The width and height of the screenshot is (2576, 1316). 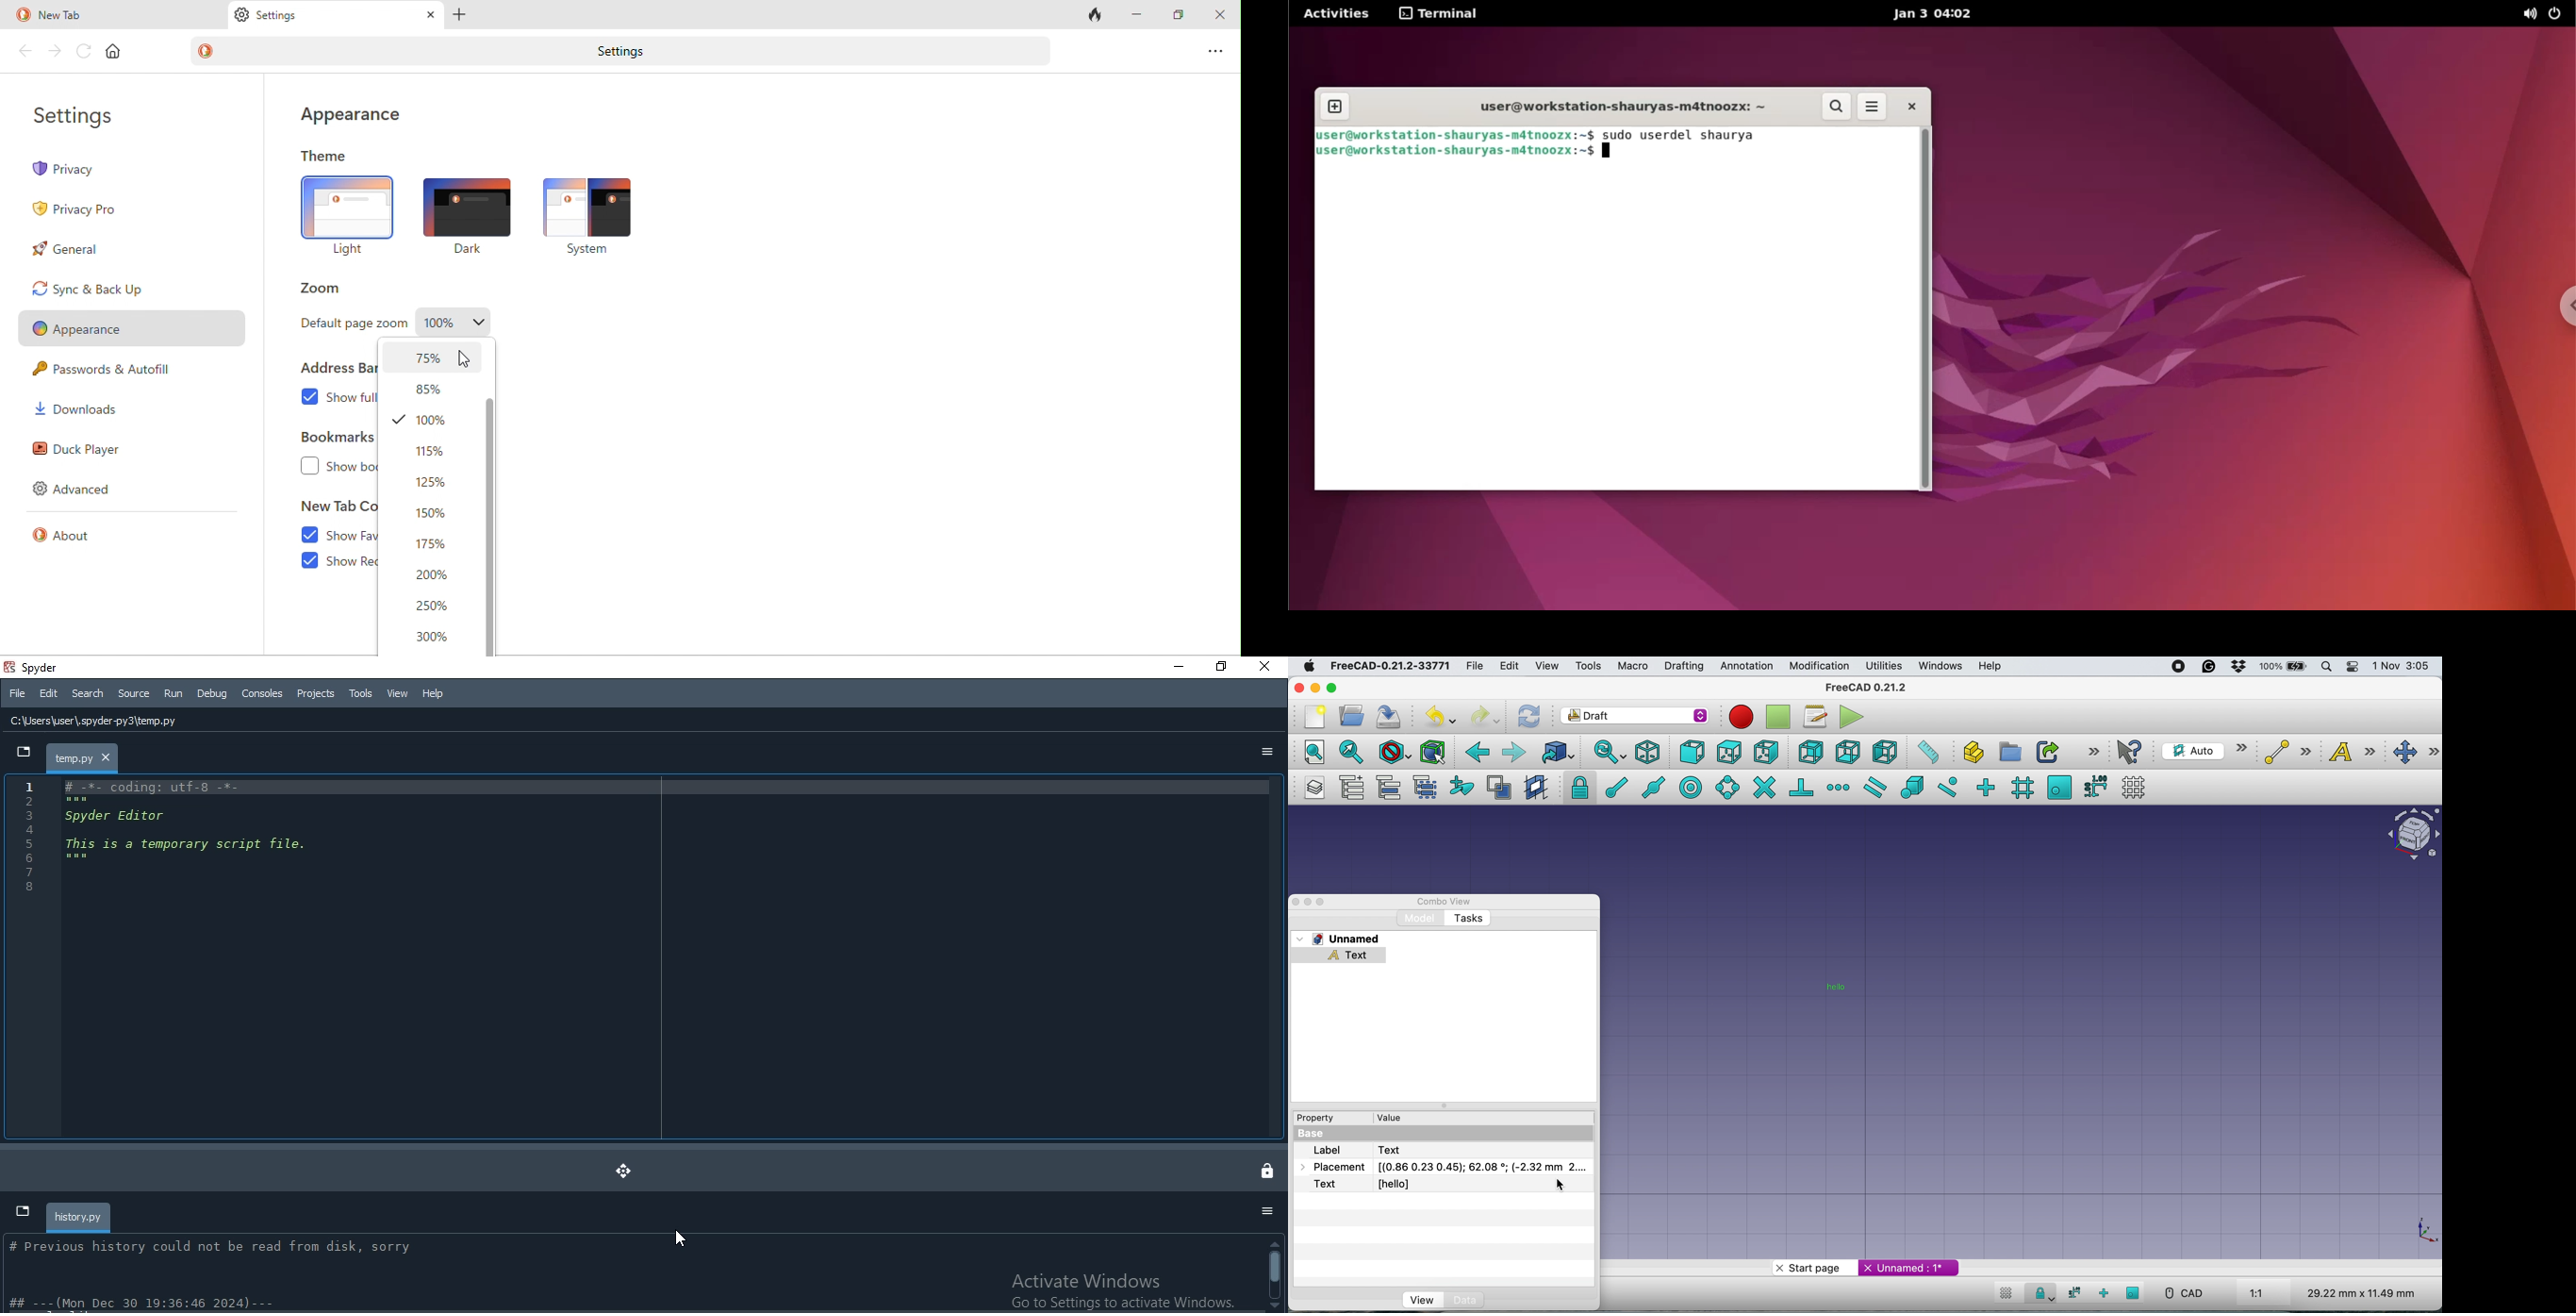 What do you see at coordinates (435, 393) in the screenshot?
I see `85%` at bounding box center [435, 393].